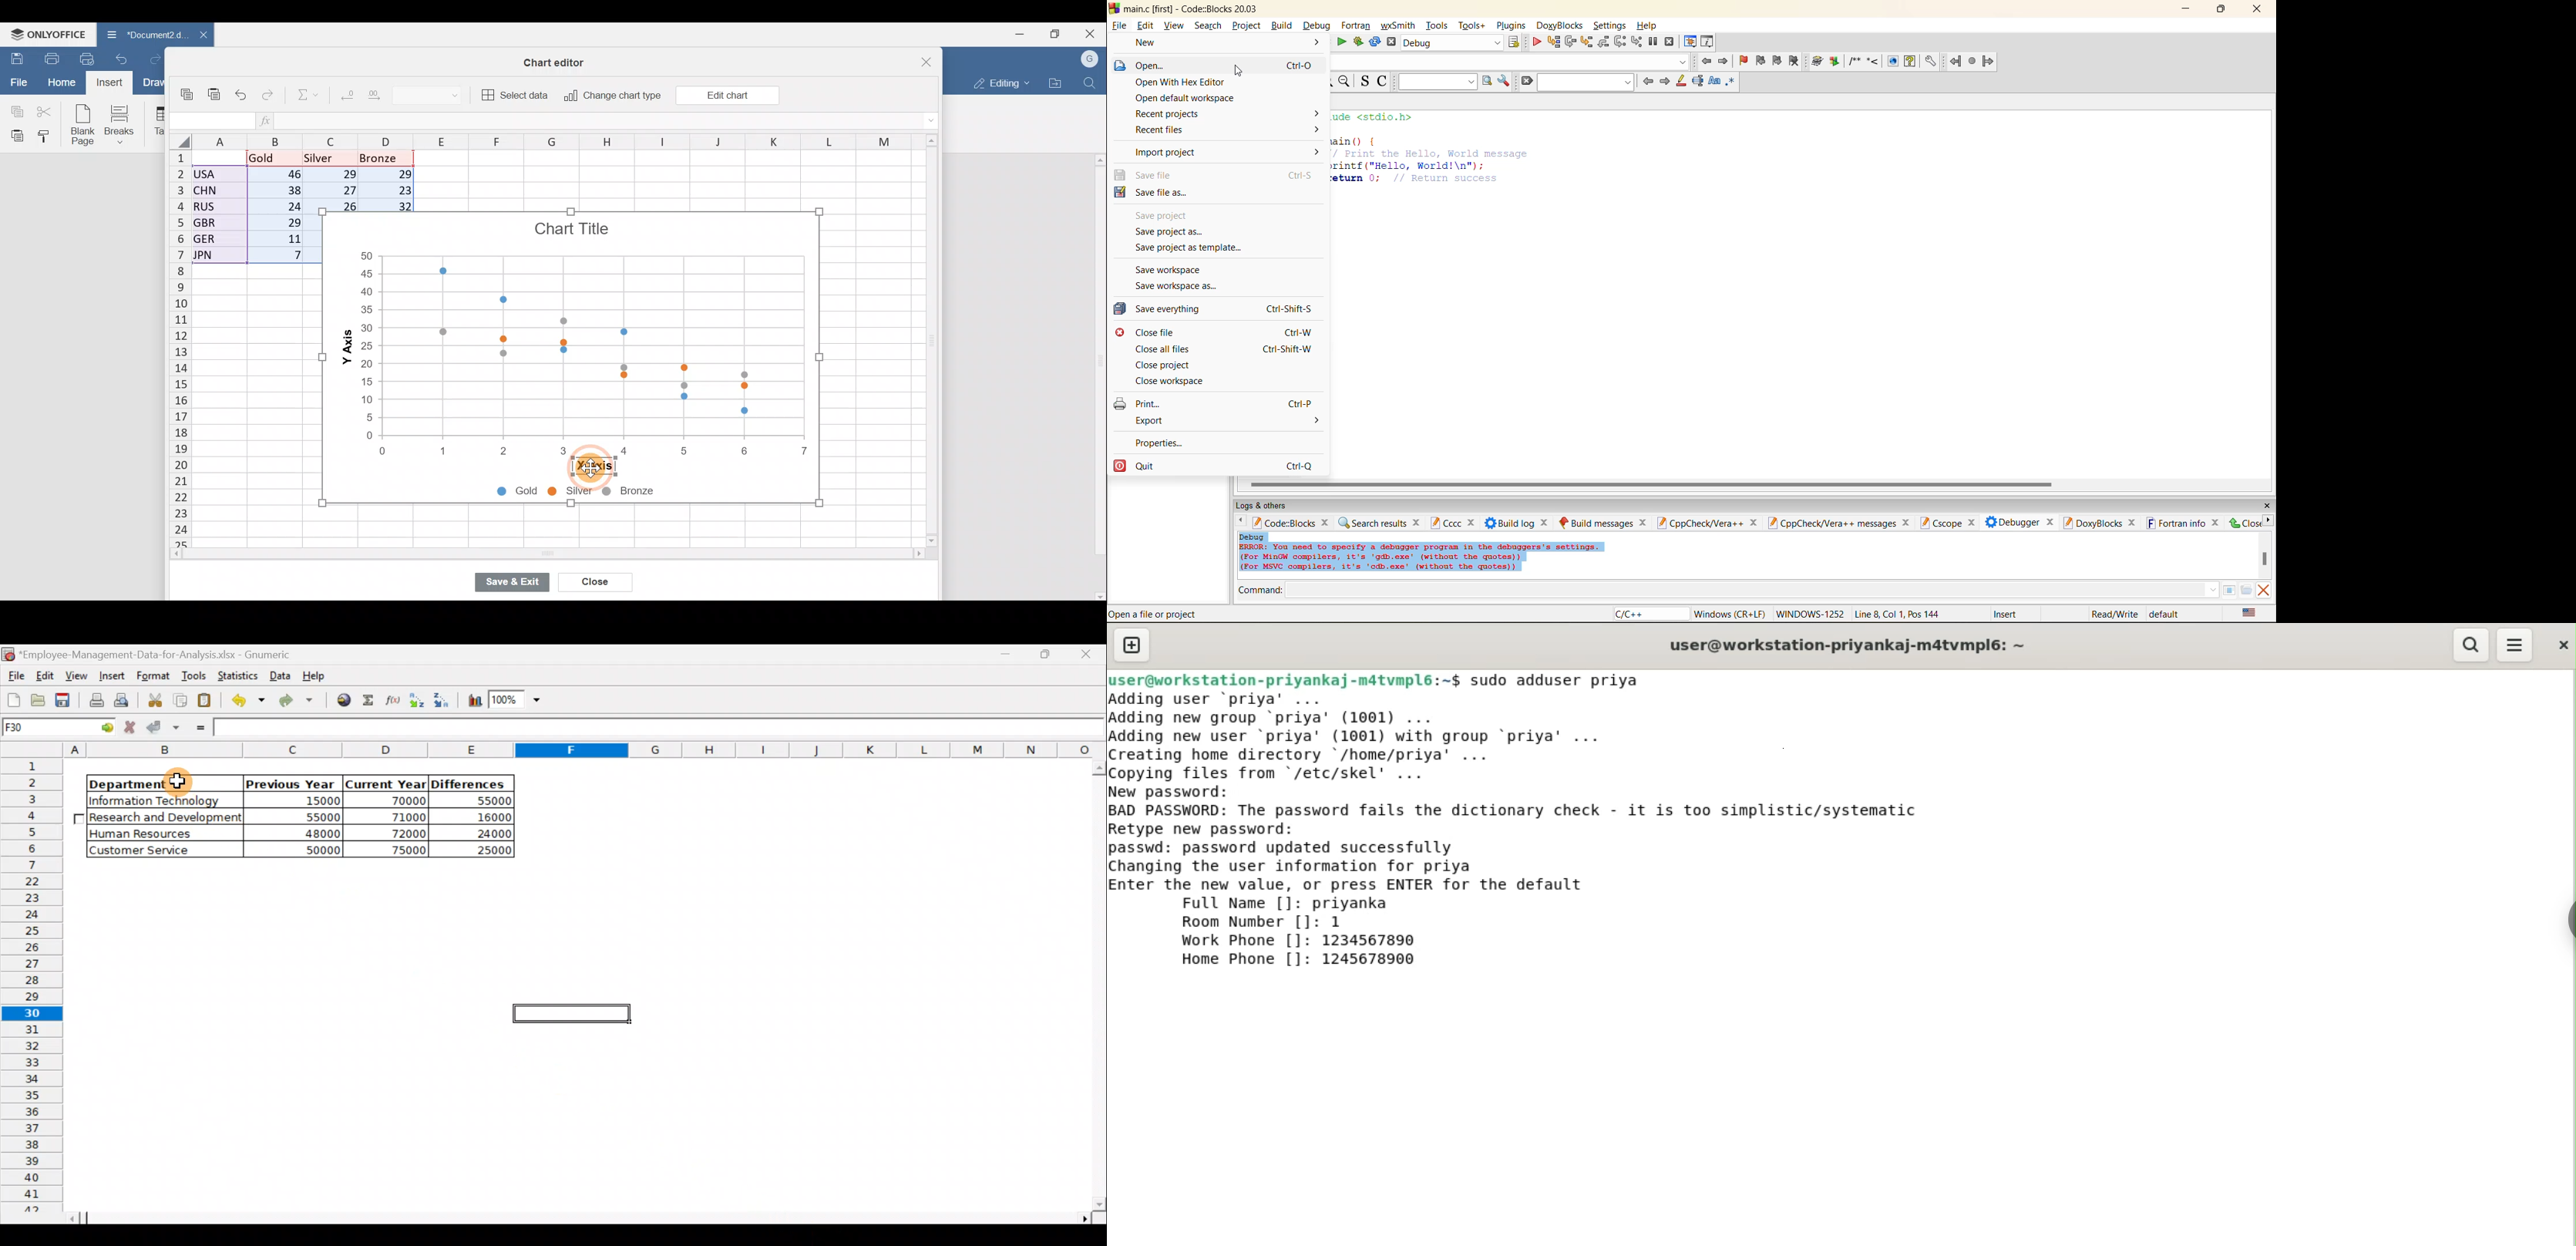 The width and height of the screenshot is (2576, 1260). I want to click on rebuild, so click(1375, 42).